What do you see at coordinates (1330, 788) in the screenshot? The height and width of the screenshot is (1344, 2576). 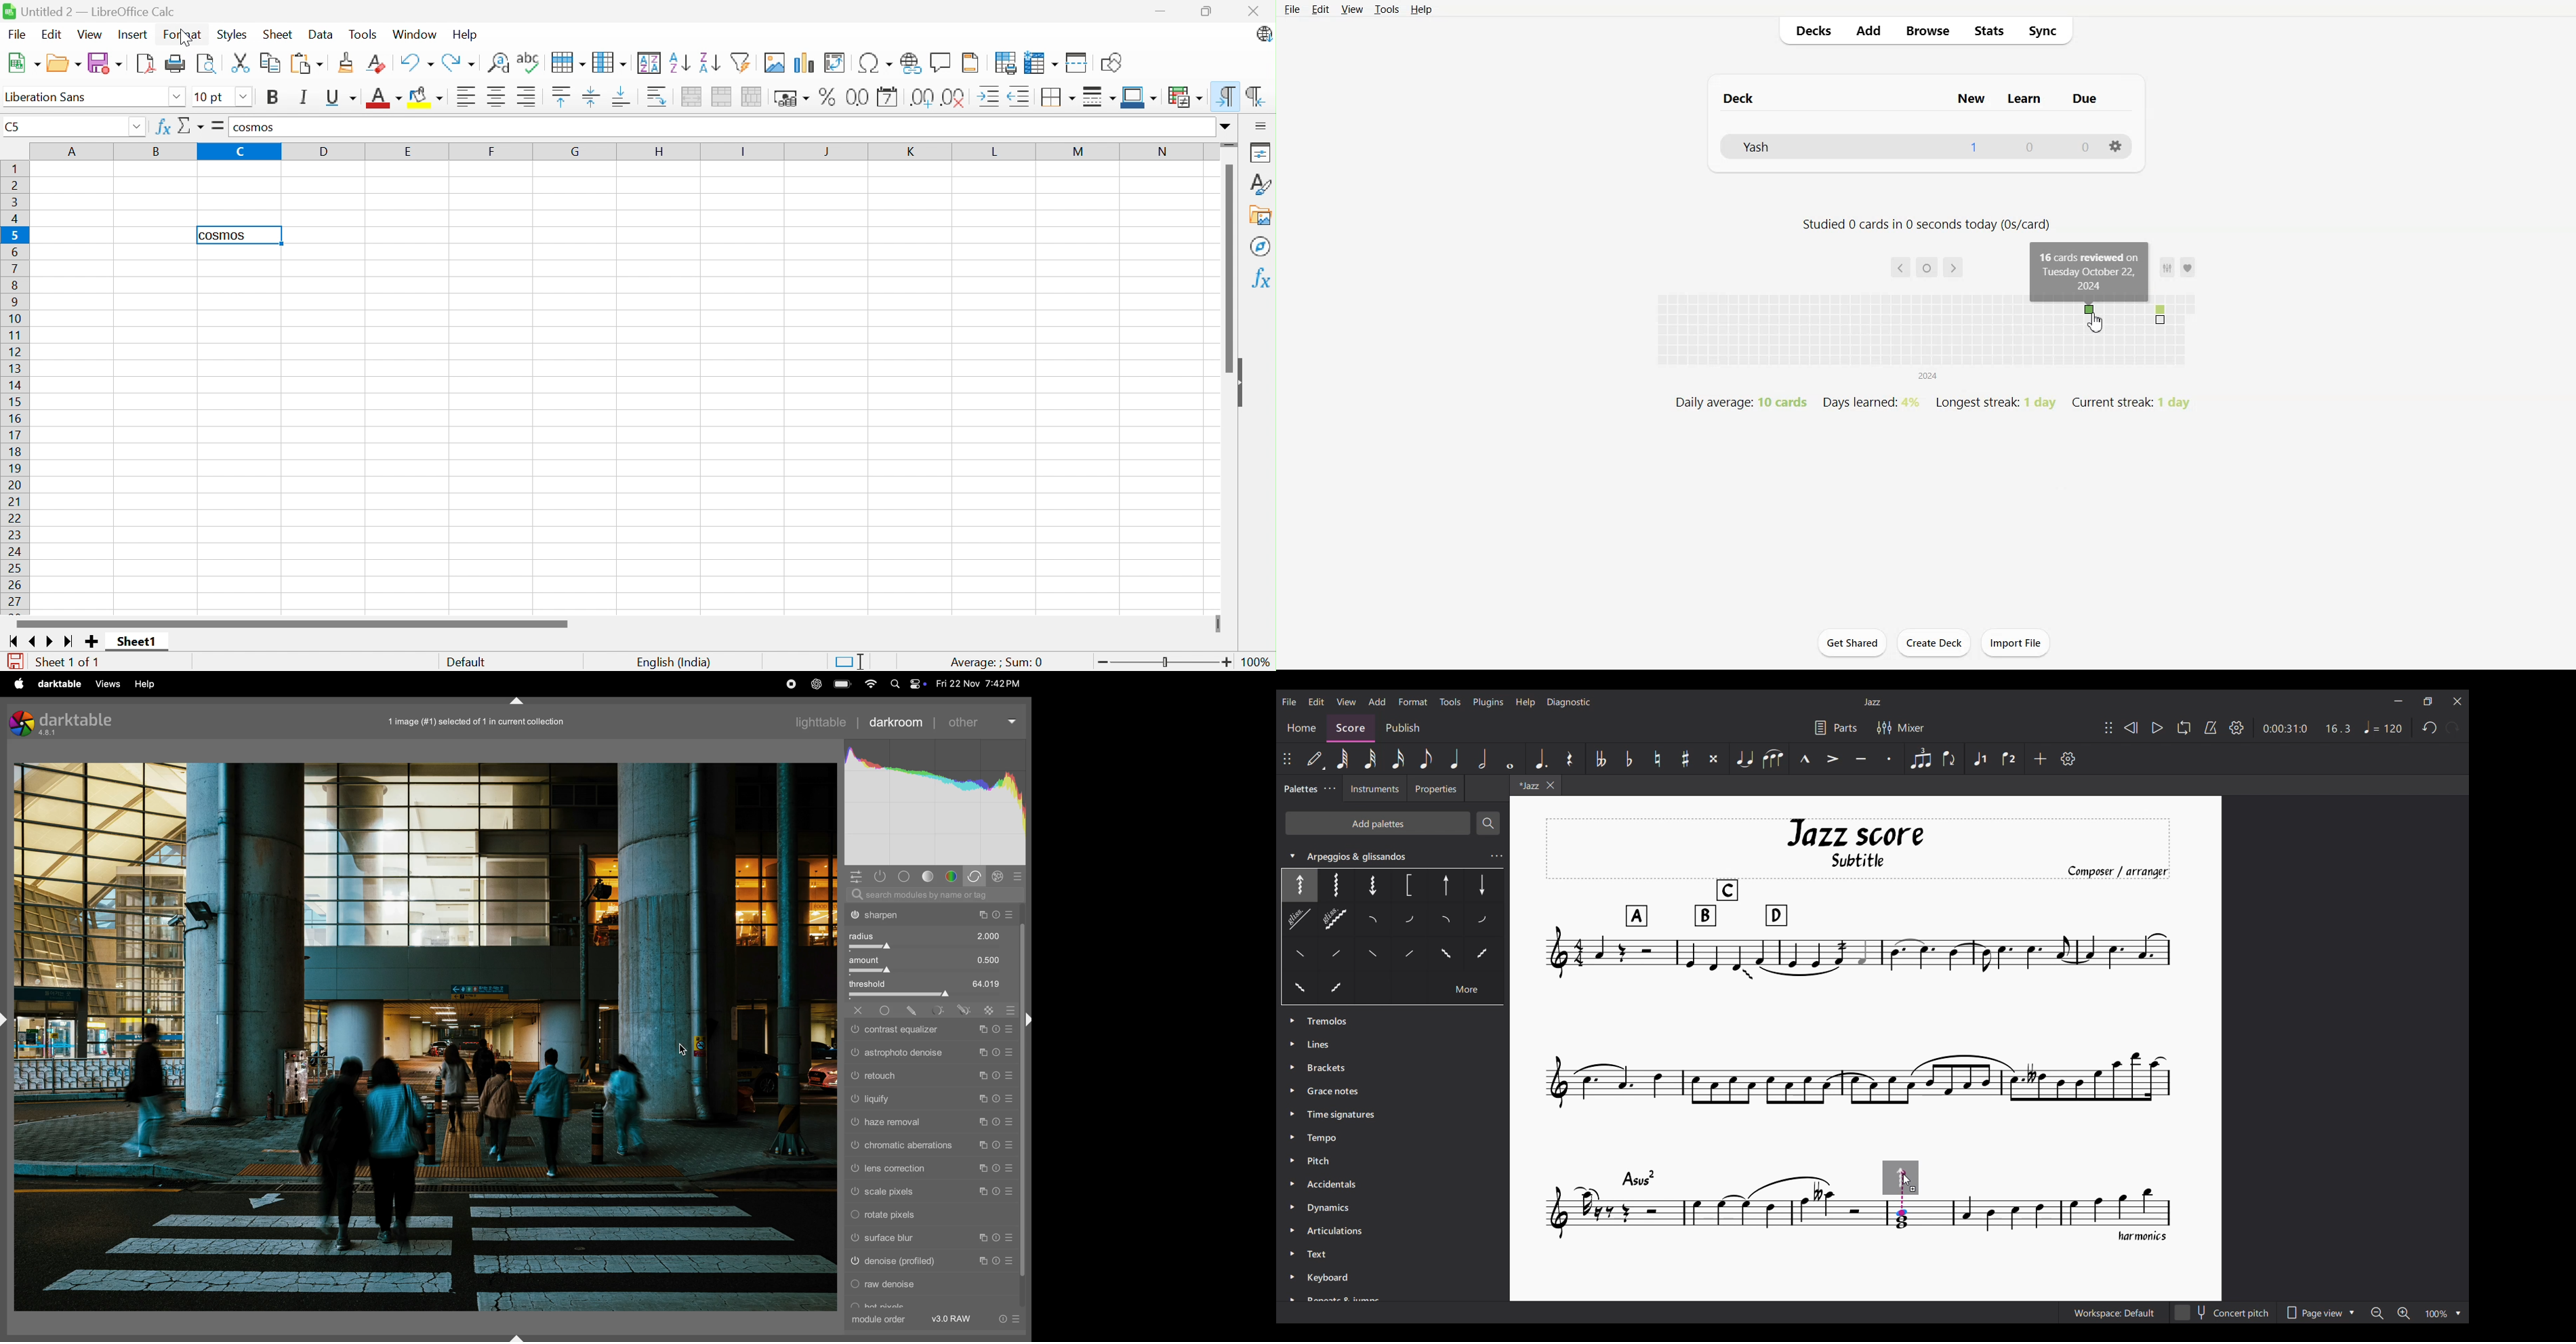 I see `Palette settings` at bounding box center [1330, 788].